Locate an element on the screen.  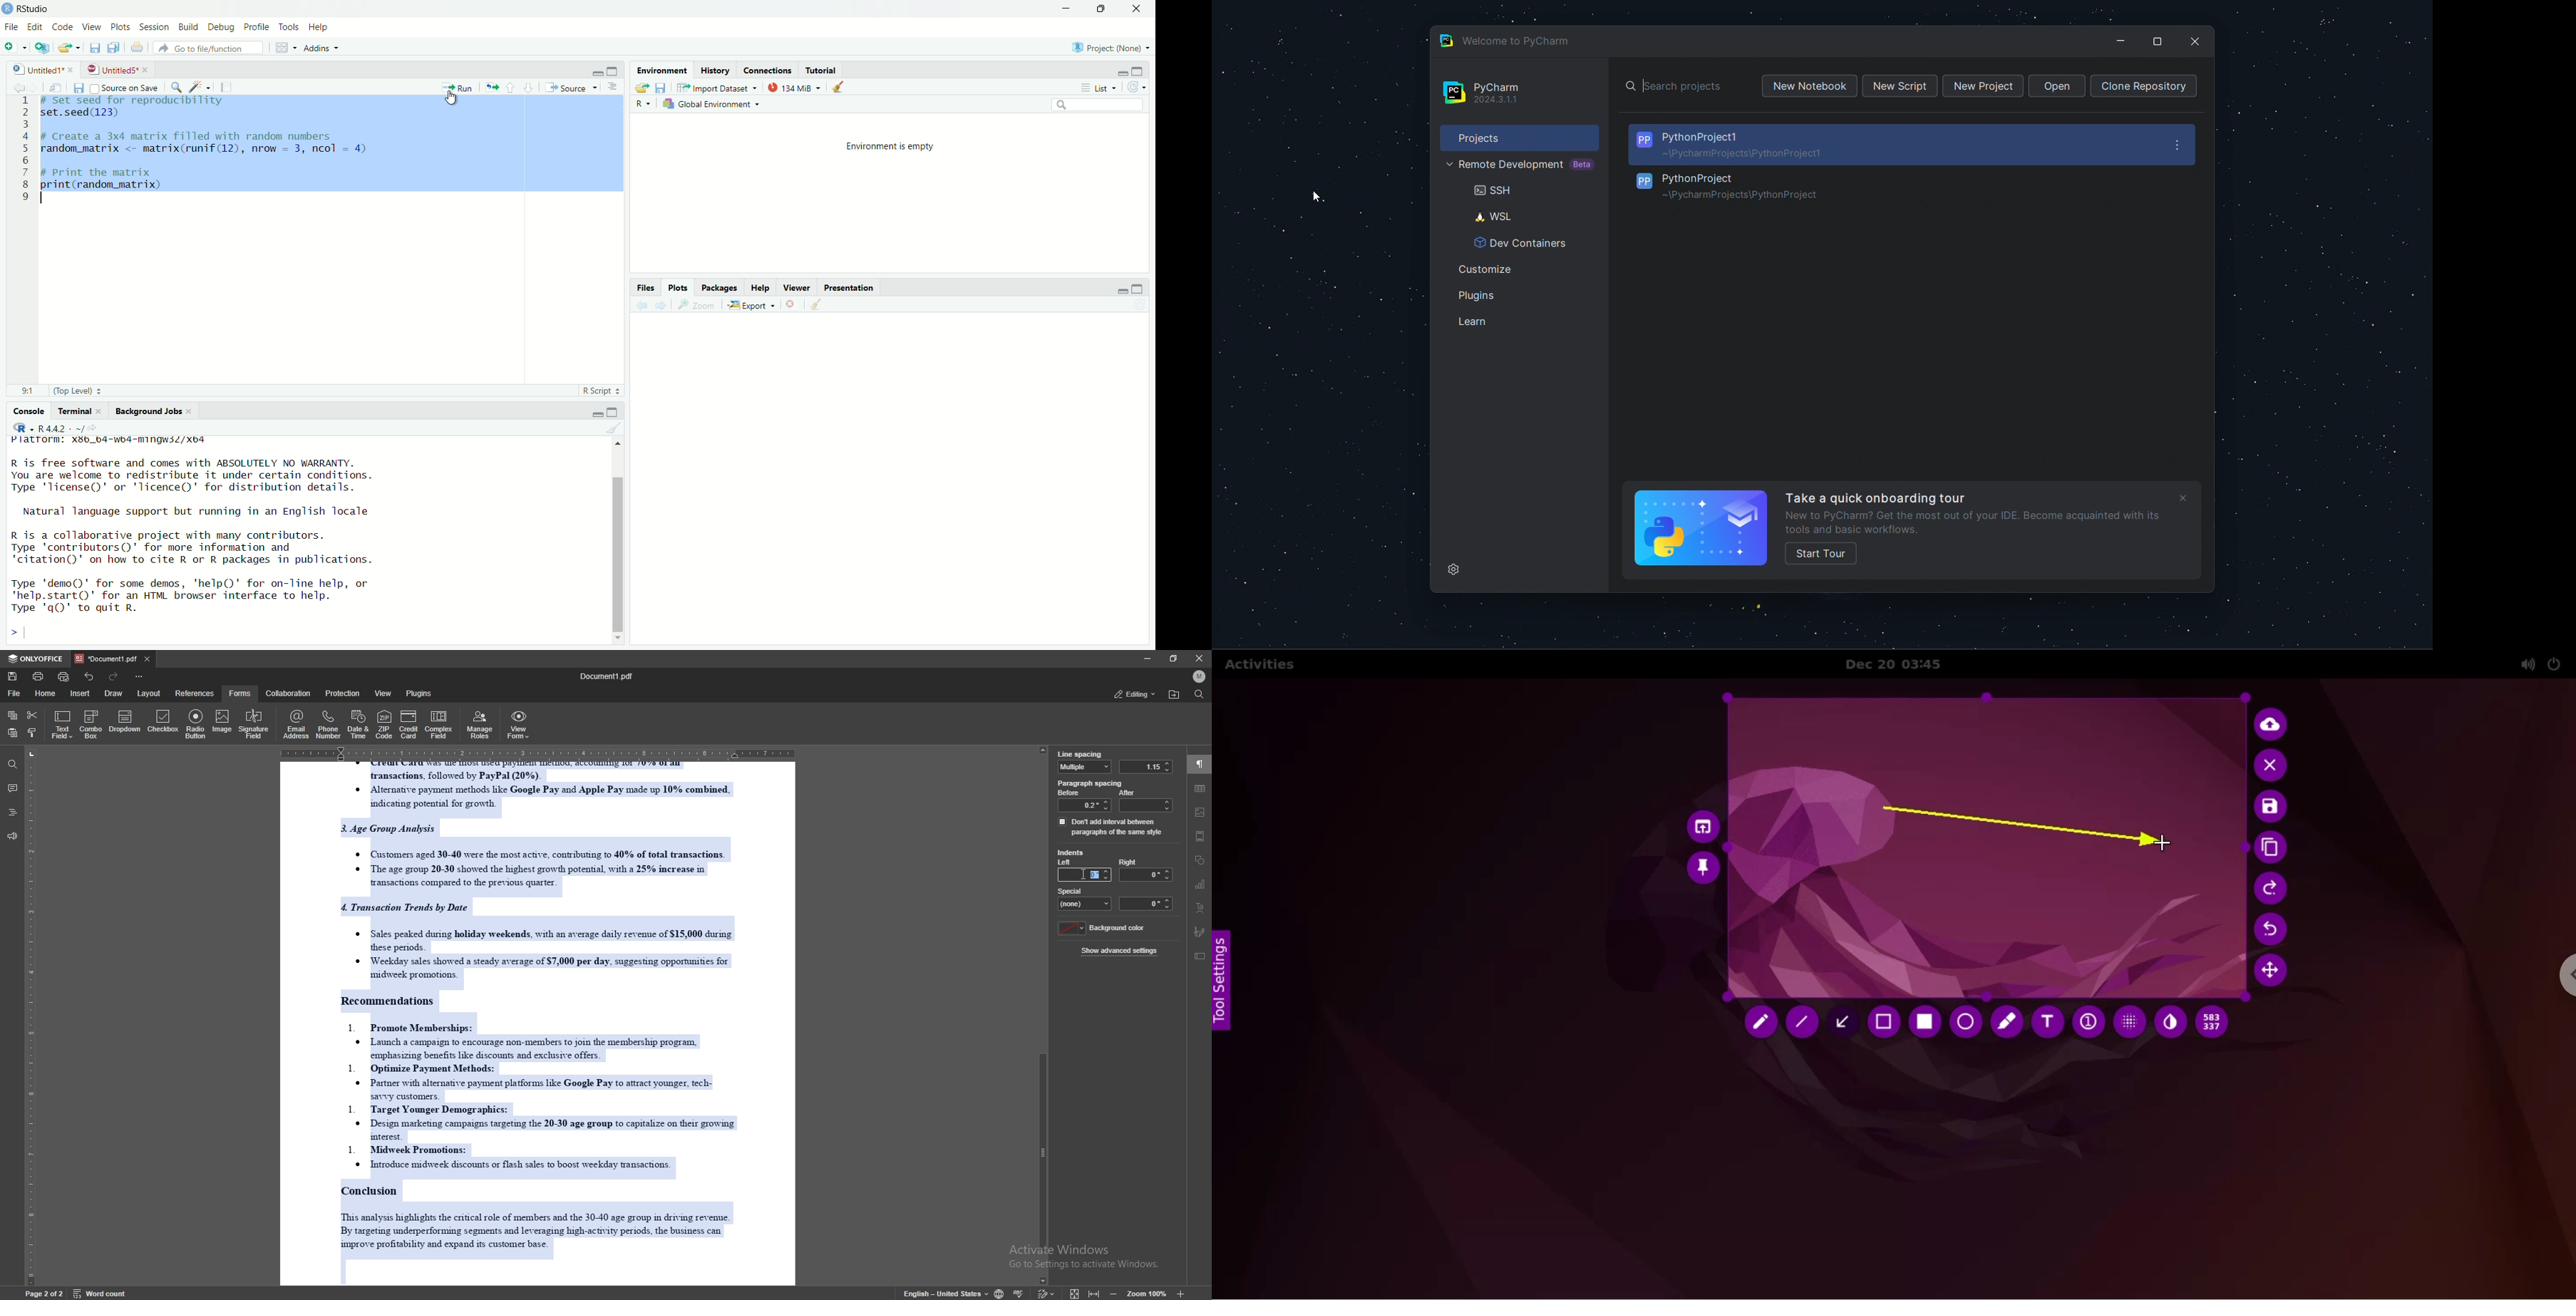
vertical scale is located at coordinates (31, 1015).